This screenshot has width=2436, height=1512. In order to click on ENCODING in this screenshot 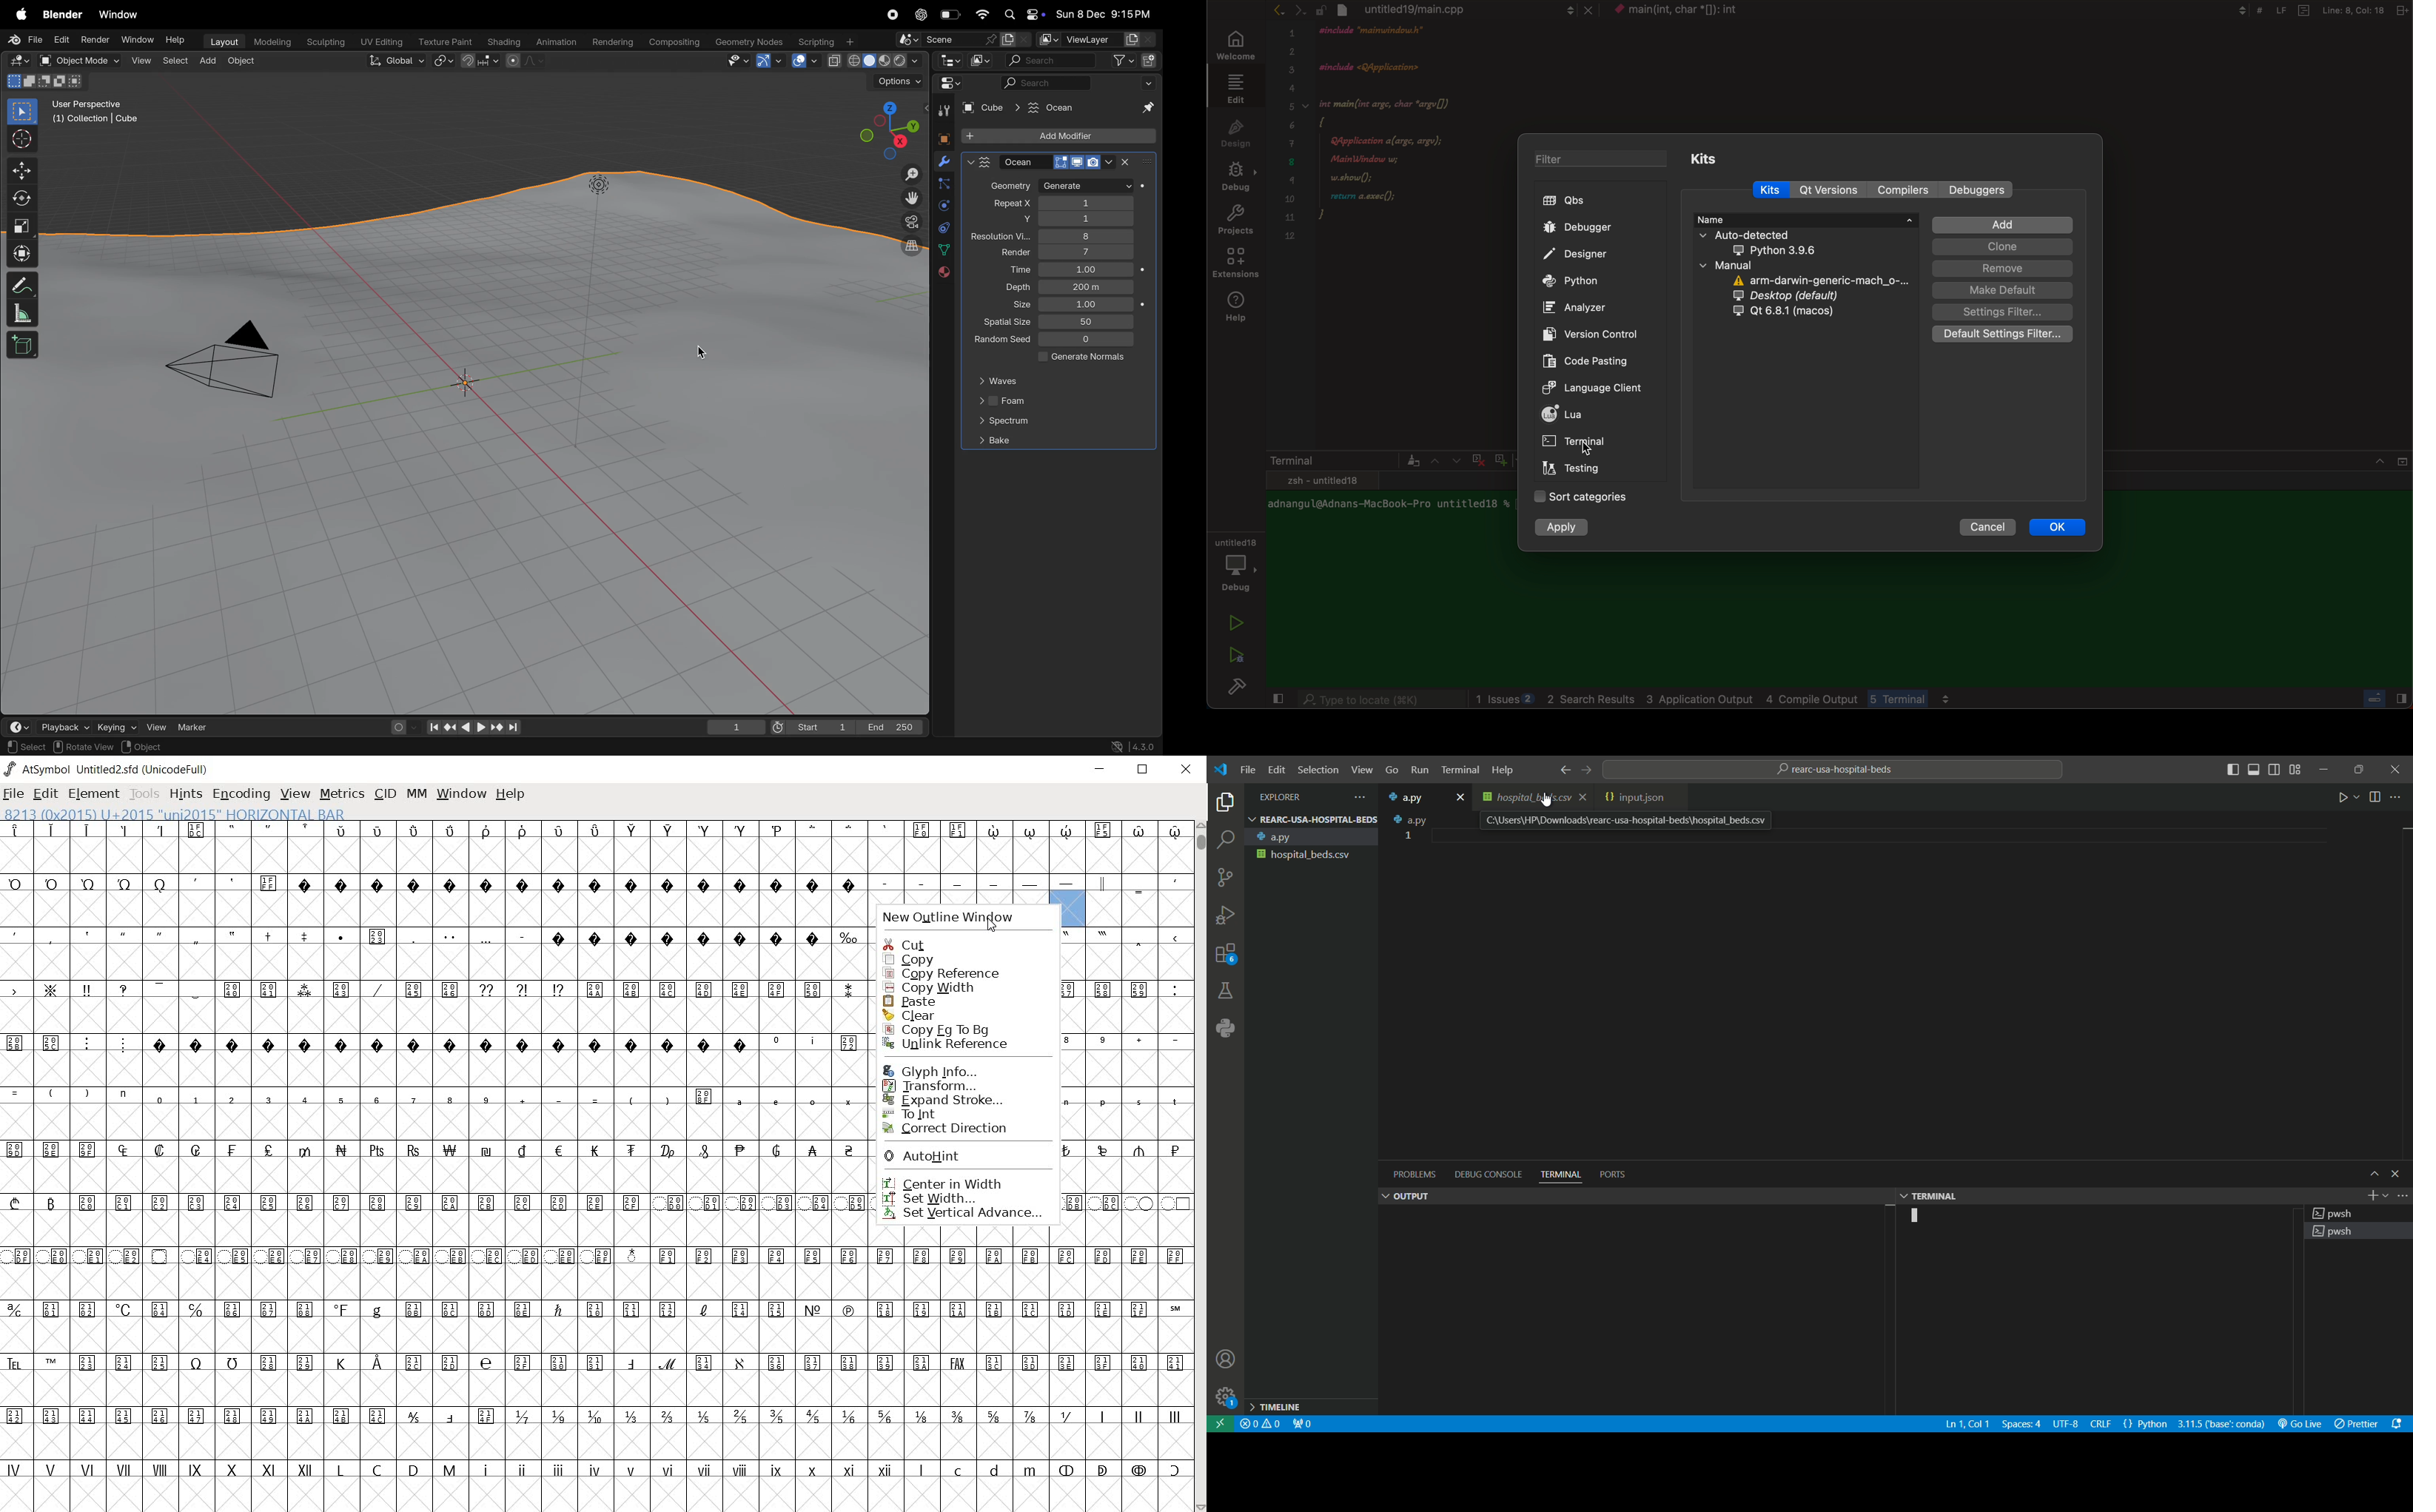, I will do `click(241, 794)`.